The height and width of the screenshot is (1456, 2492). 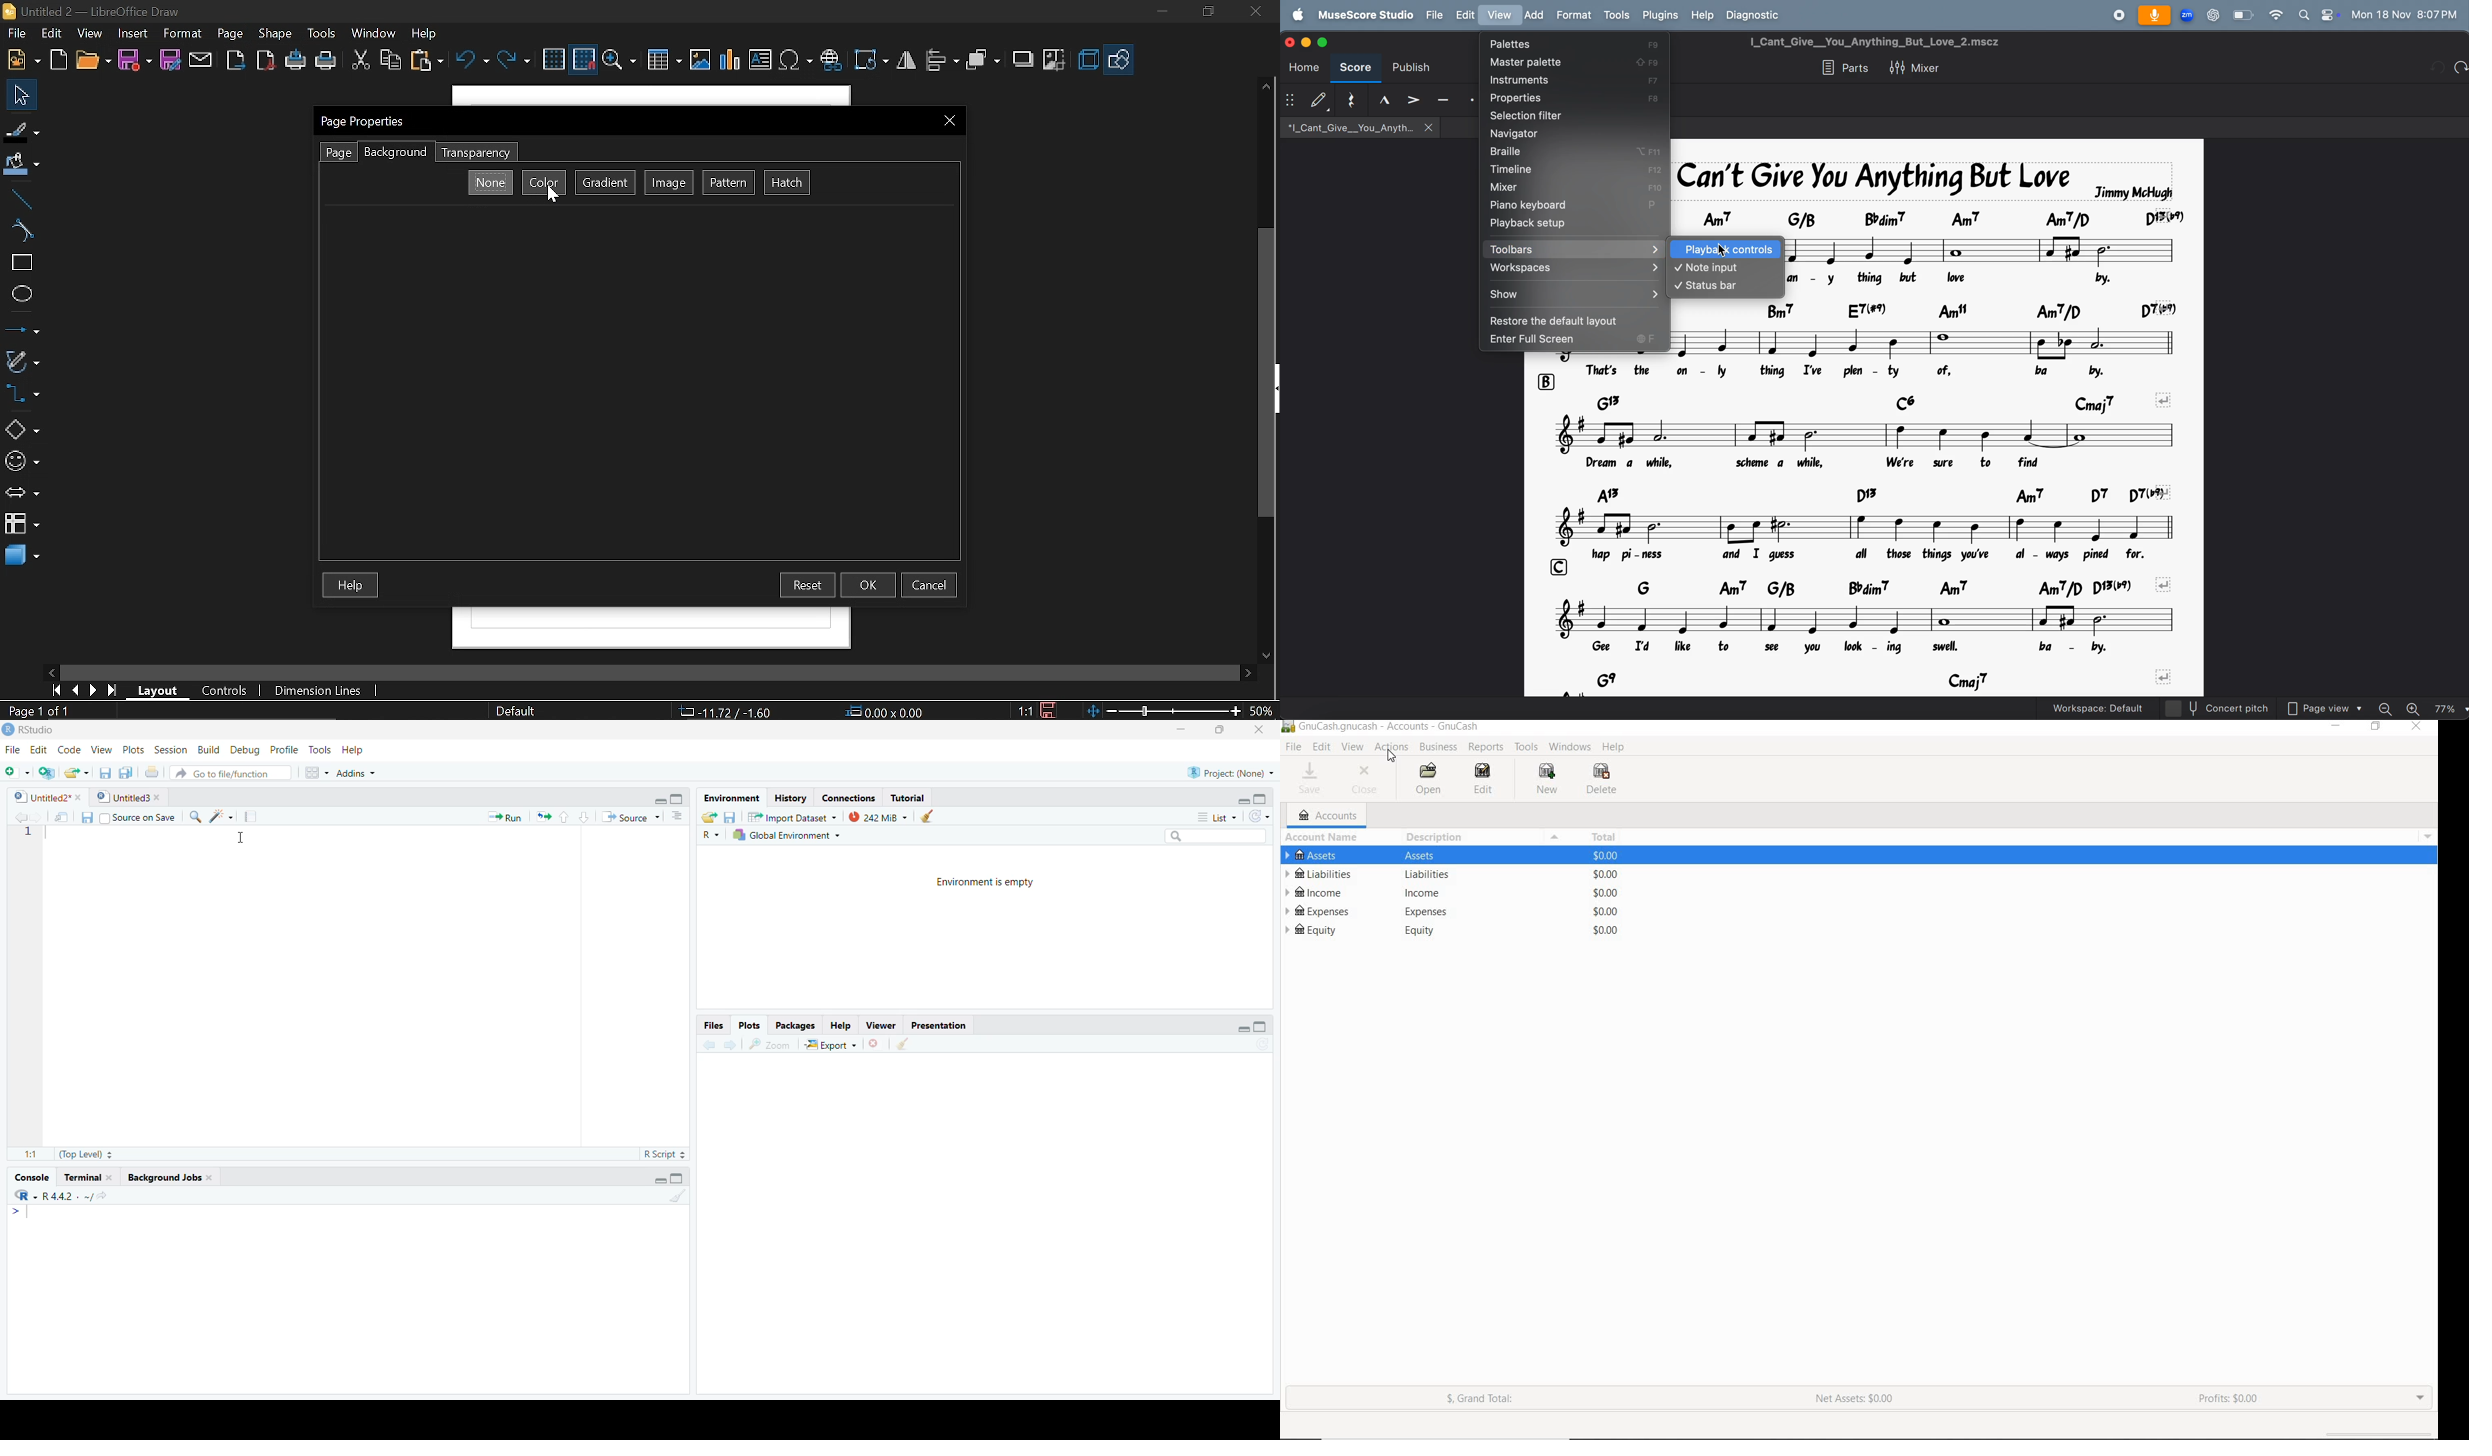 I want to click on tenuto, so click(x=1380, y=101).